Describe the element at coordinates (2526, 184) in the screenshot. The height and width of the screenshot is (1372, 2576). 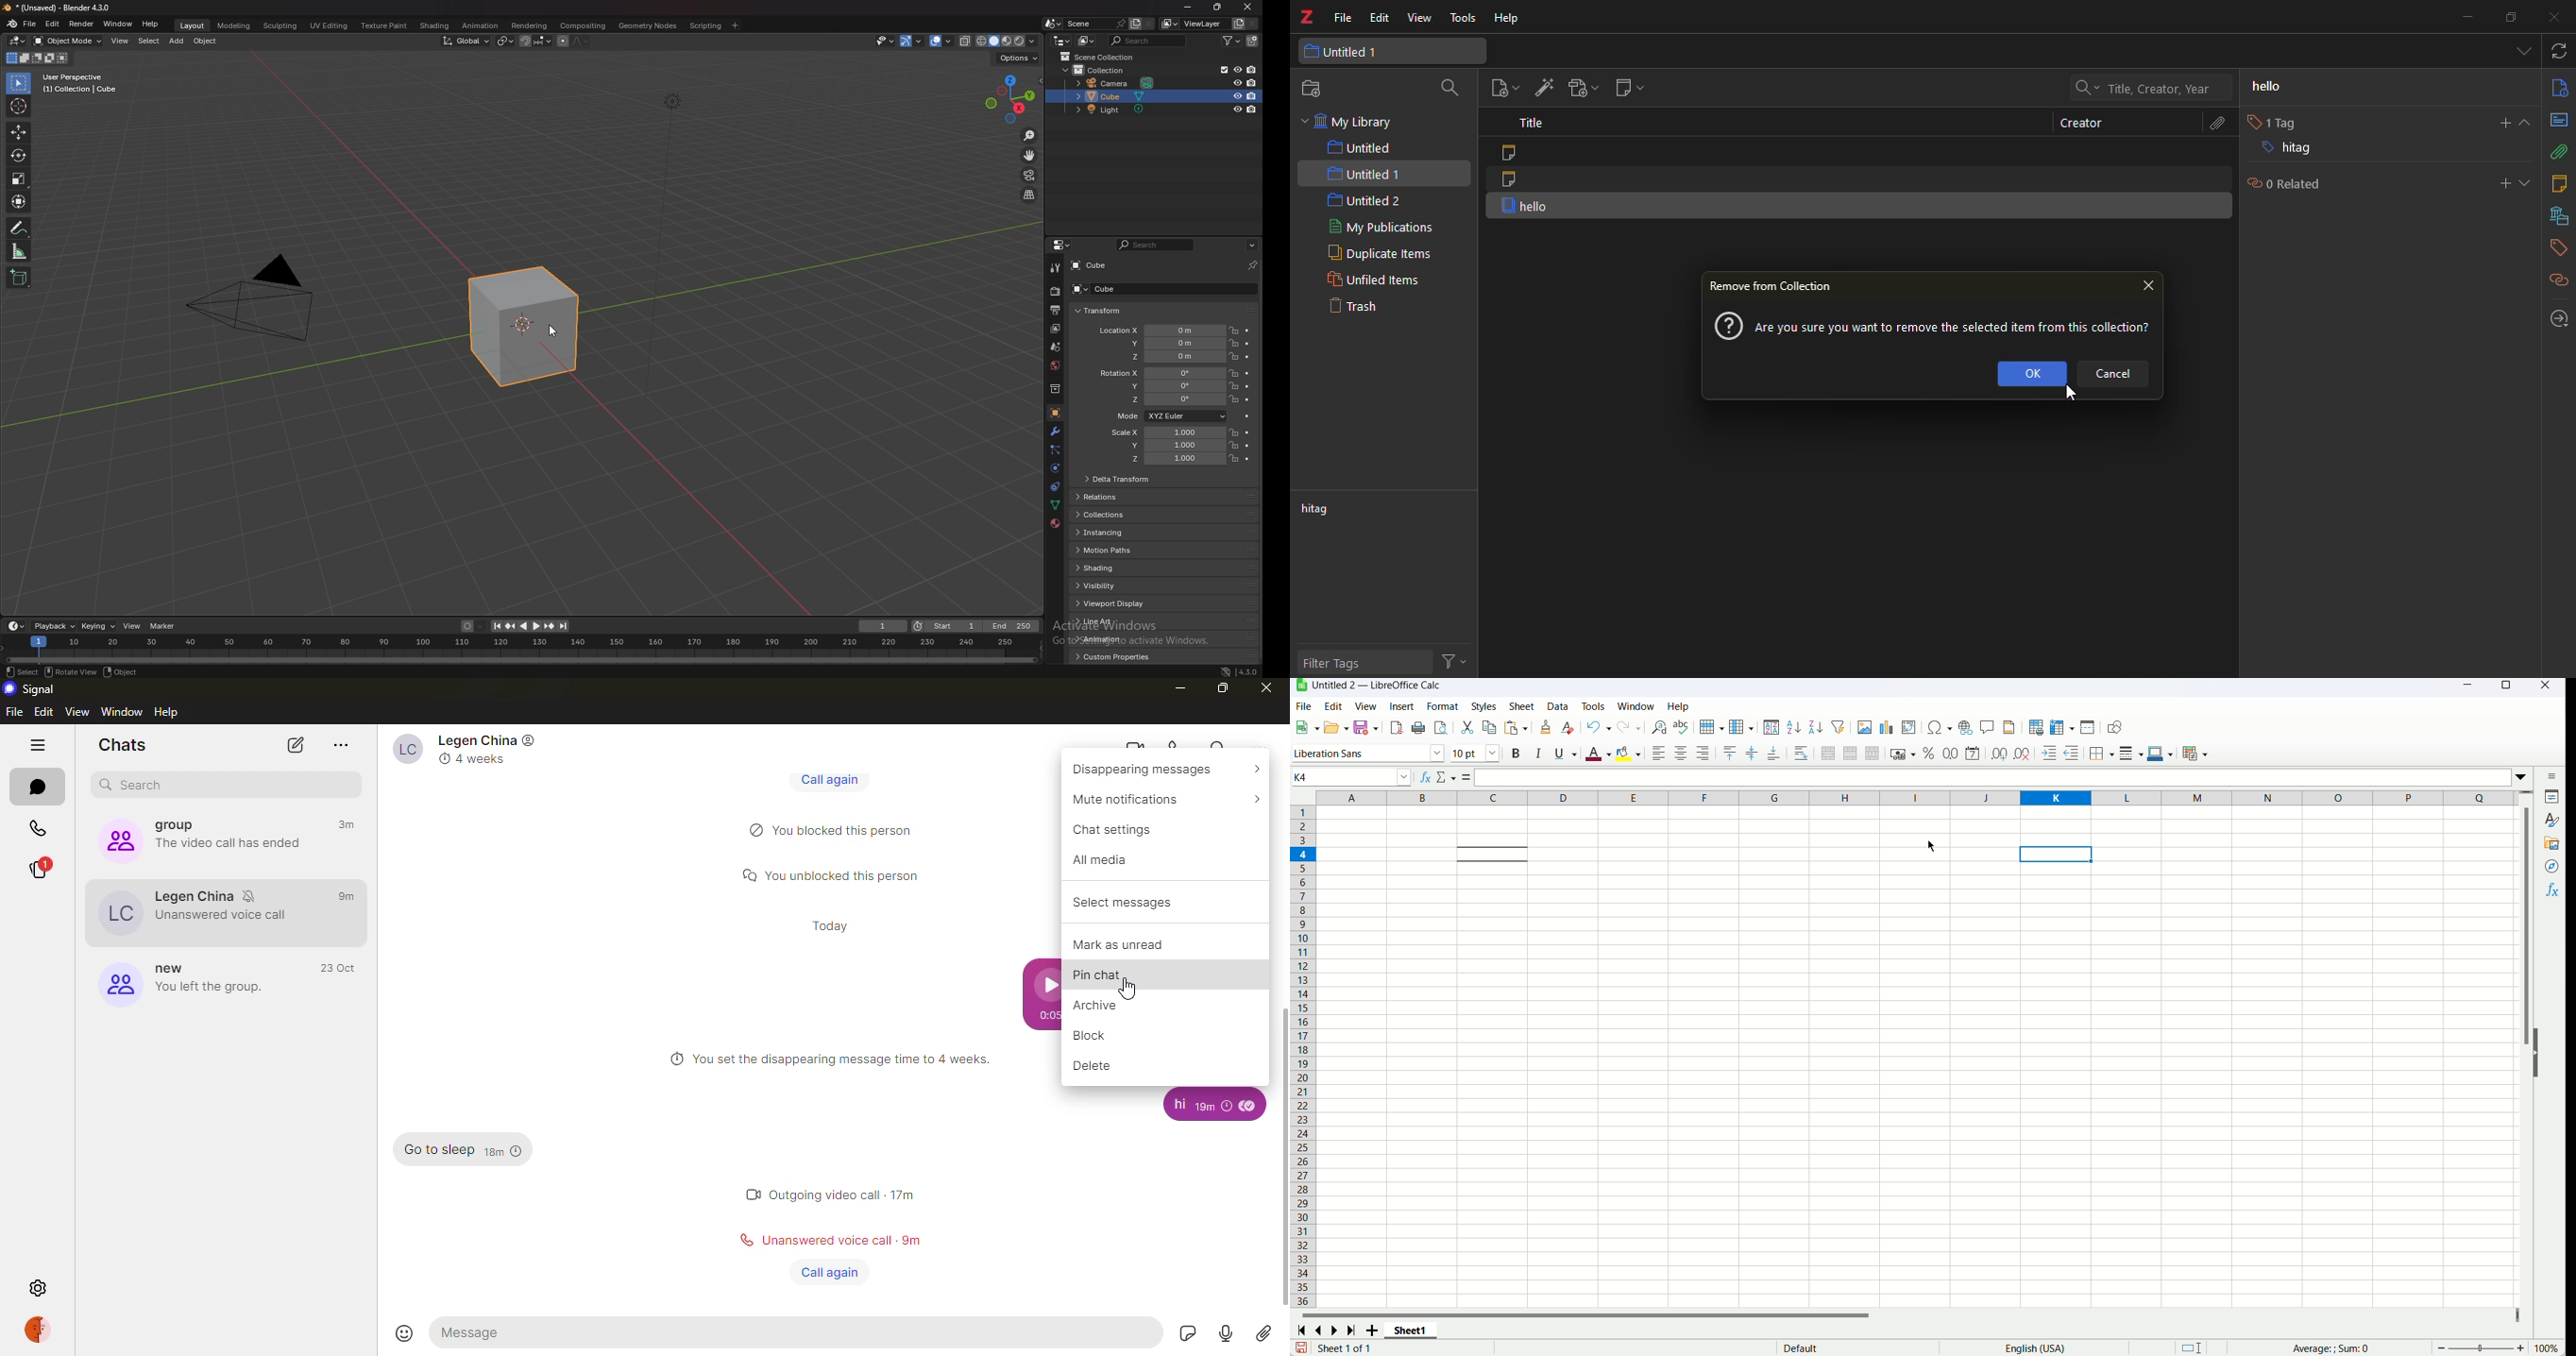
I see `expand` at that location.